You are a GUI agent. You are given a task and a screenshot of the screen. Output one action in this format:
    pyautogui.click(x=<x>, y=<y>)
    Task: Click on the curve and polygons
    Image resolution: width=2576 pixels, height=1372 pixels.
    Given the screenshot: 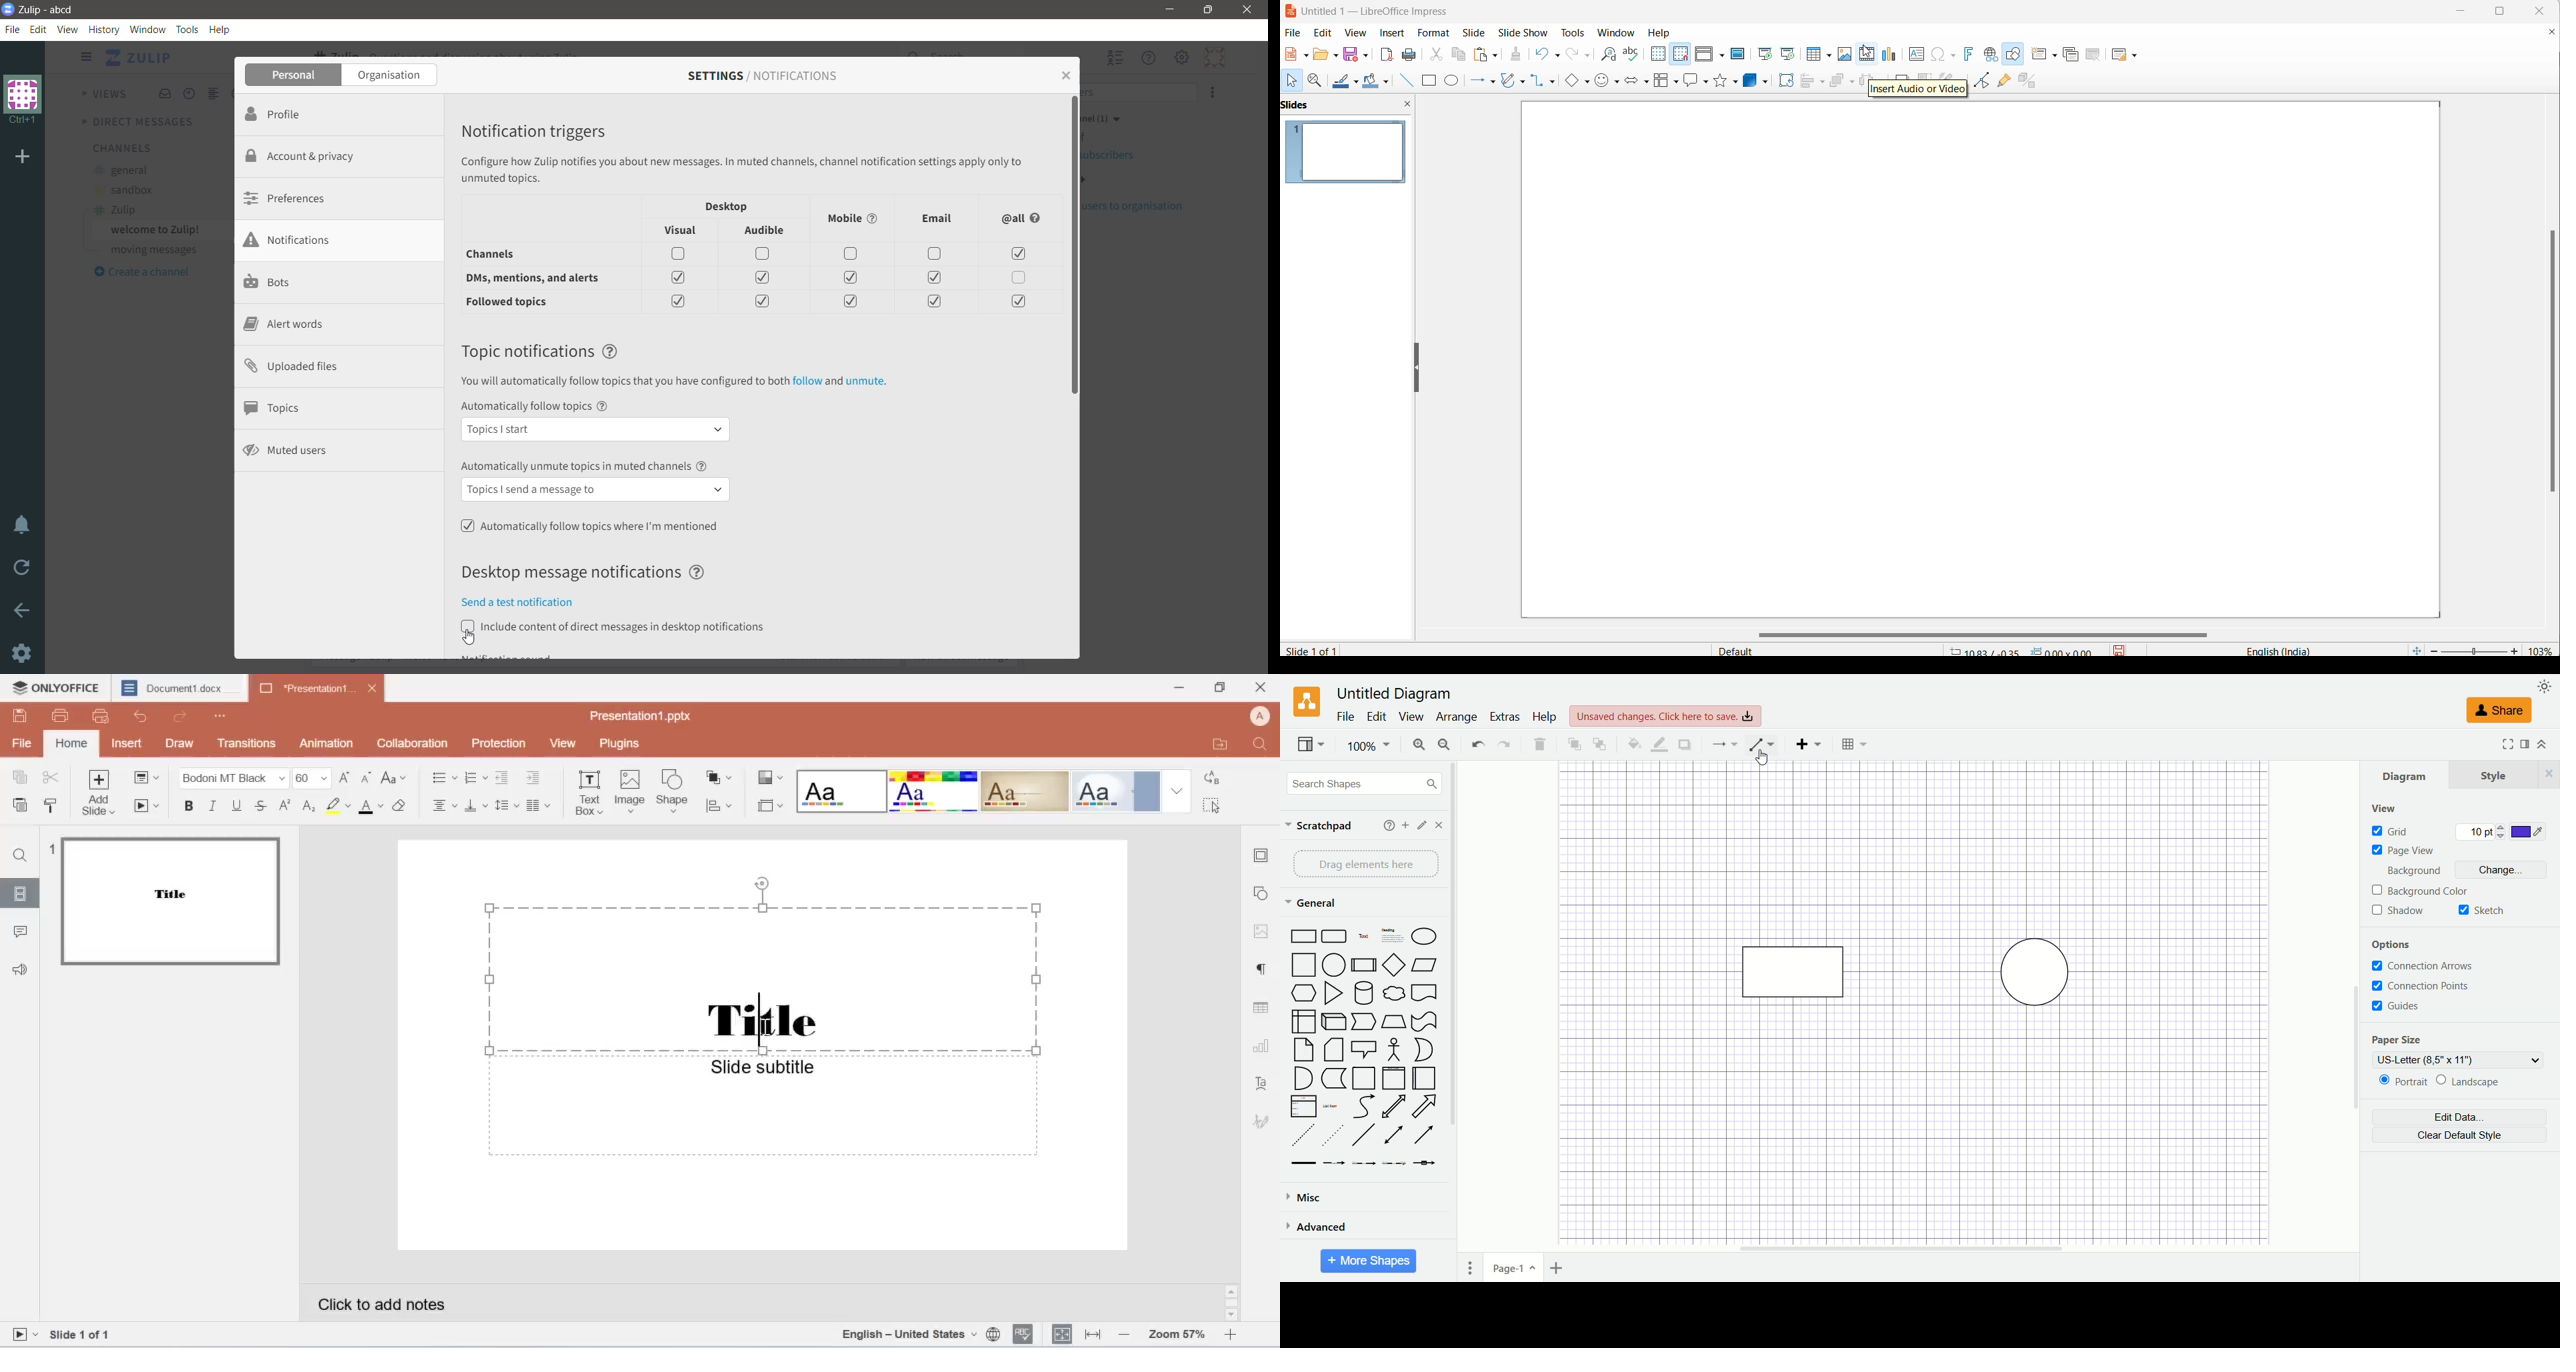 What is the action you would take?
    pyautogui.click(x=1509, y=79)
    